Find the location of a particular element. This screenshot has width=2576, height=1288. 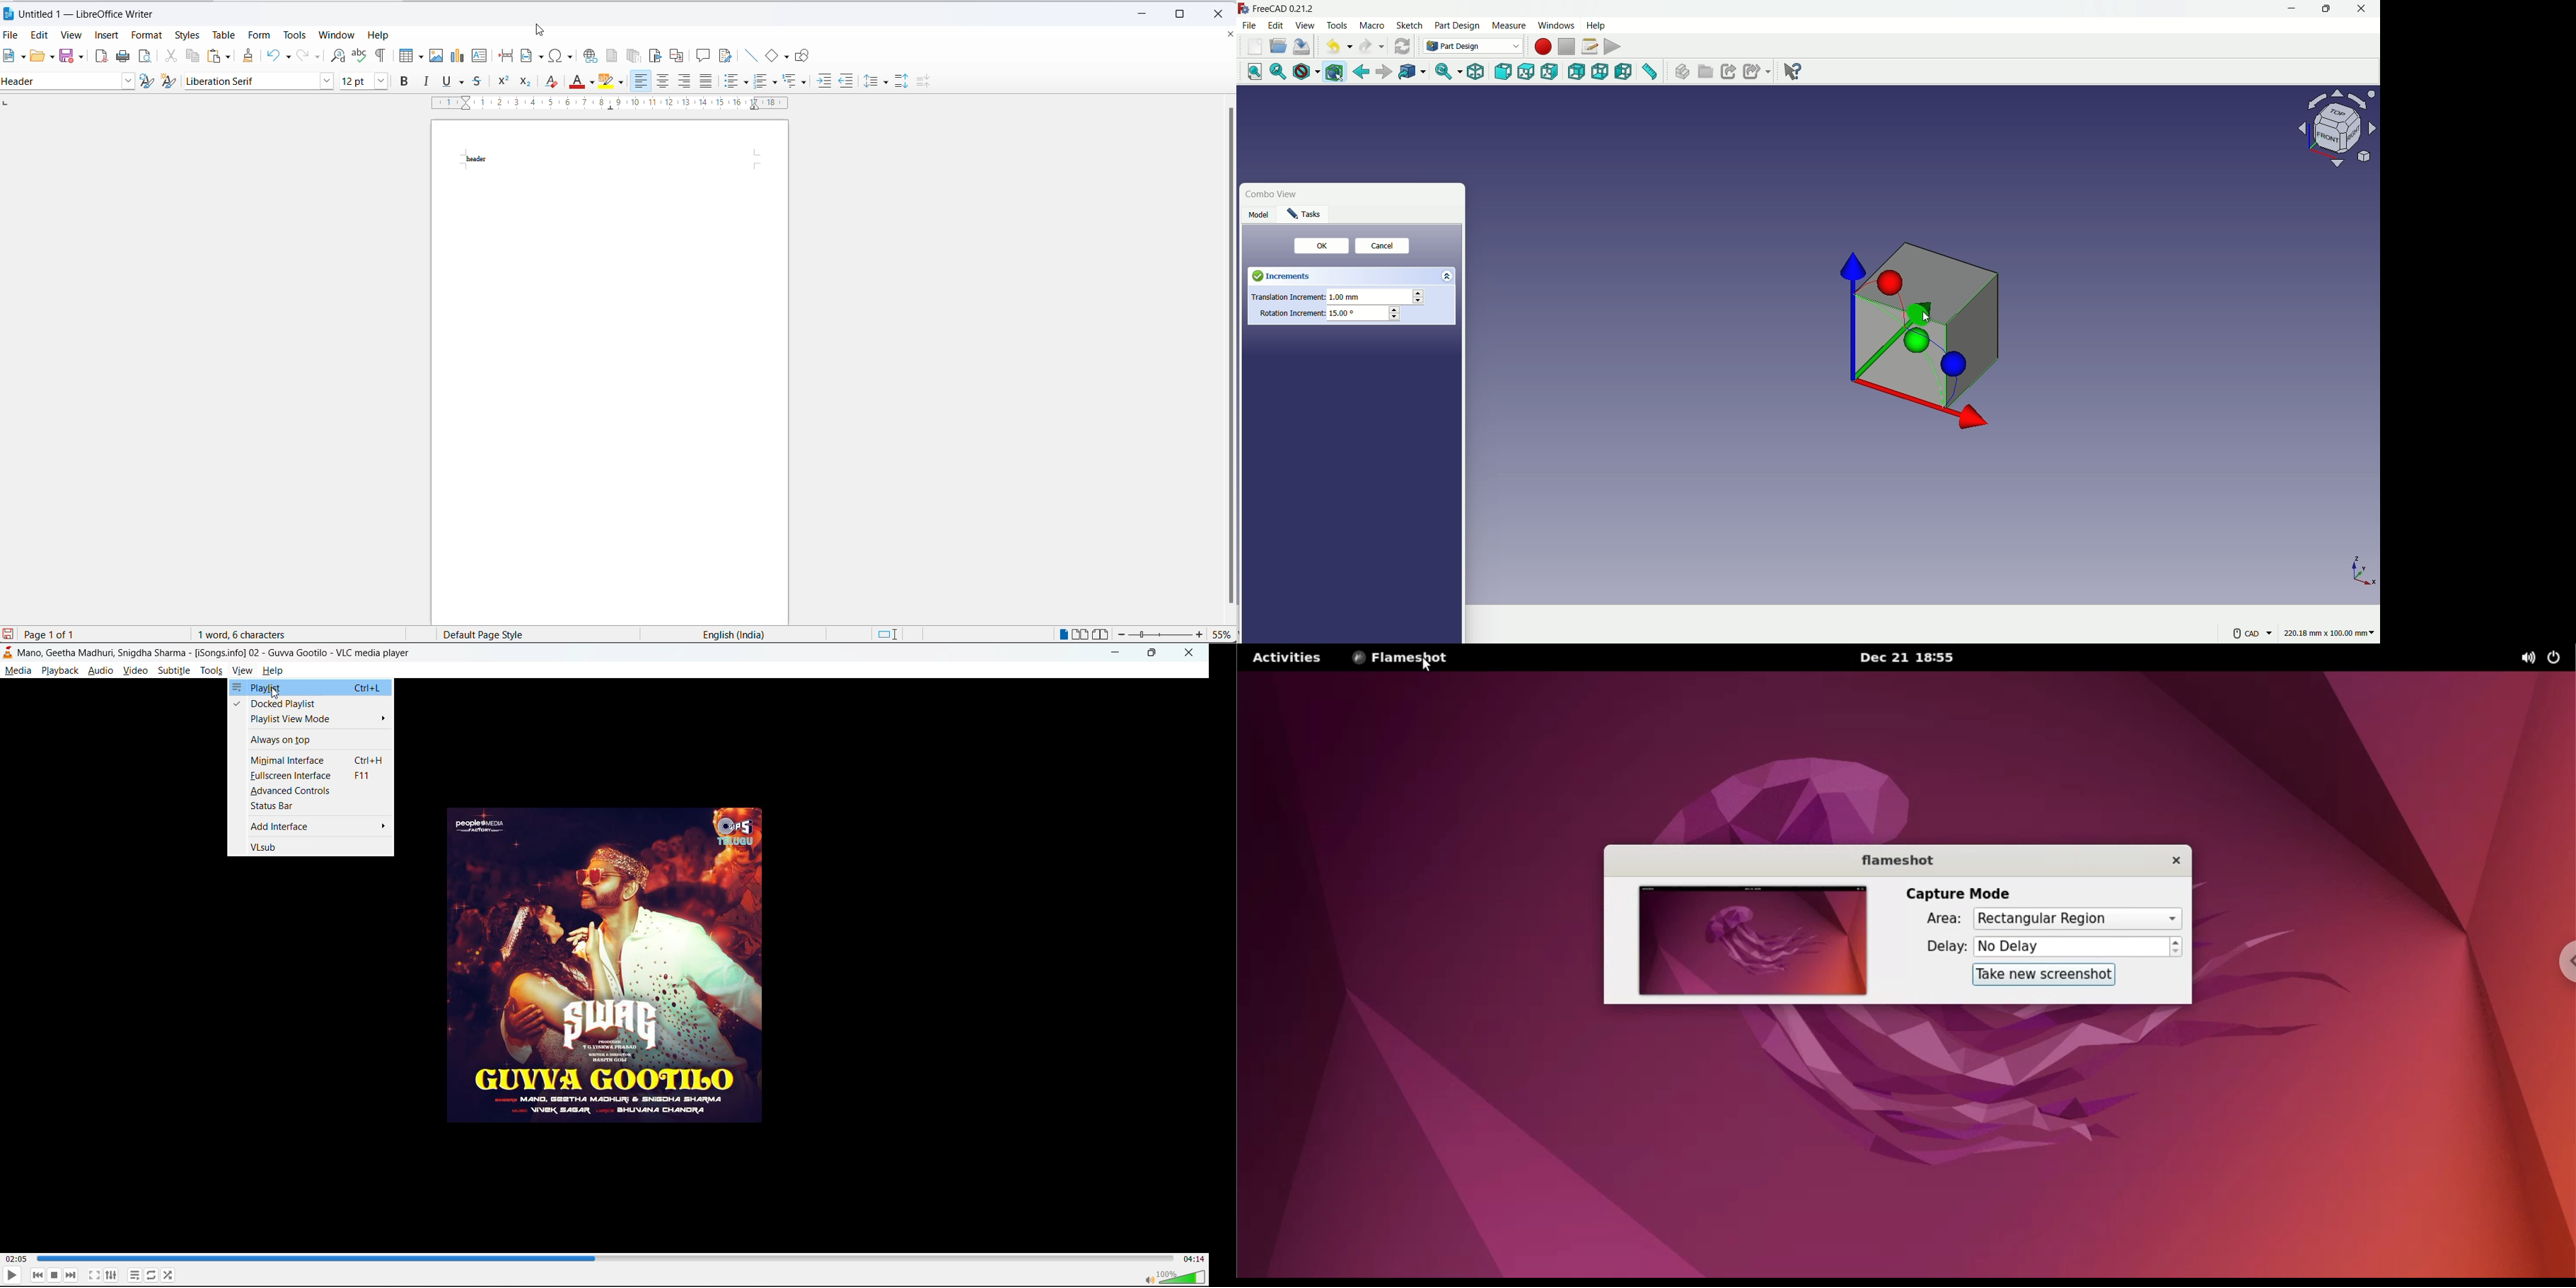

insert text is located at coordinates (486, 57).